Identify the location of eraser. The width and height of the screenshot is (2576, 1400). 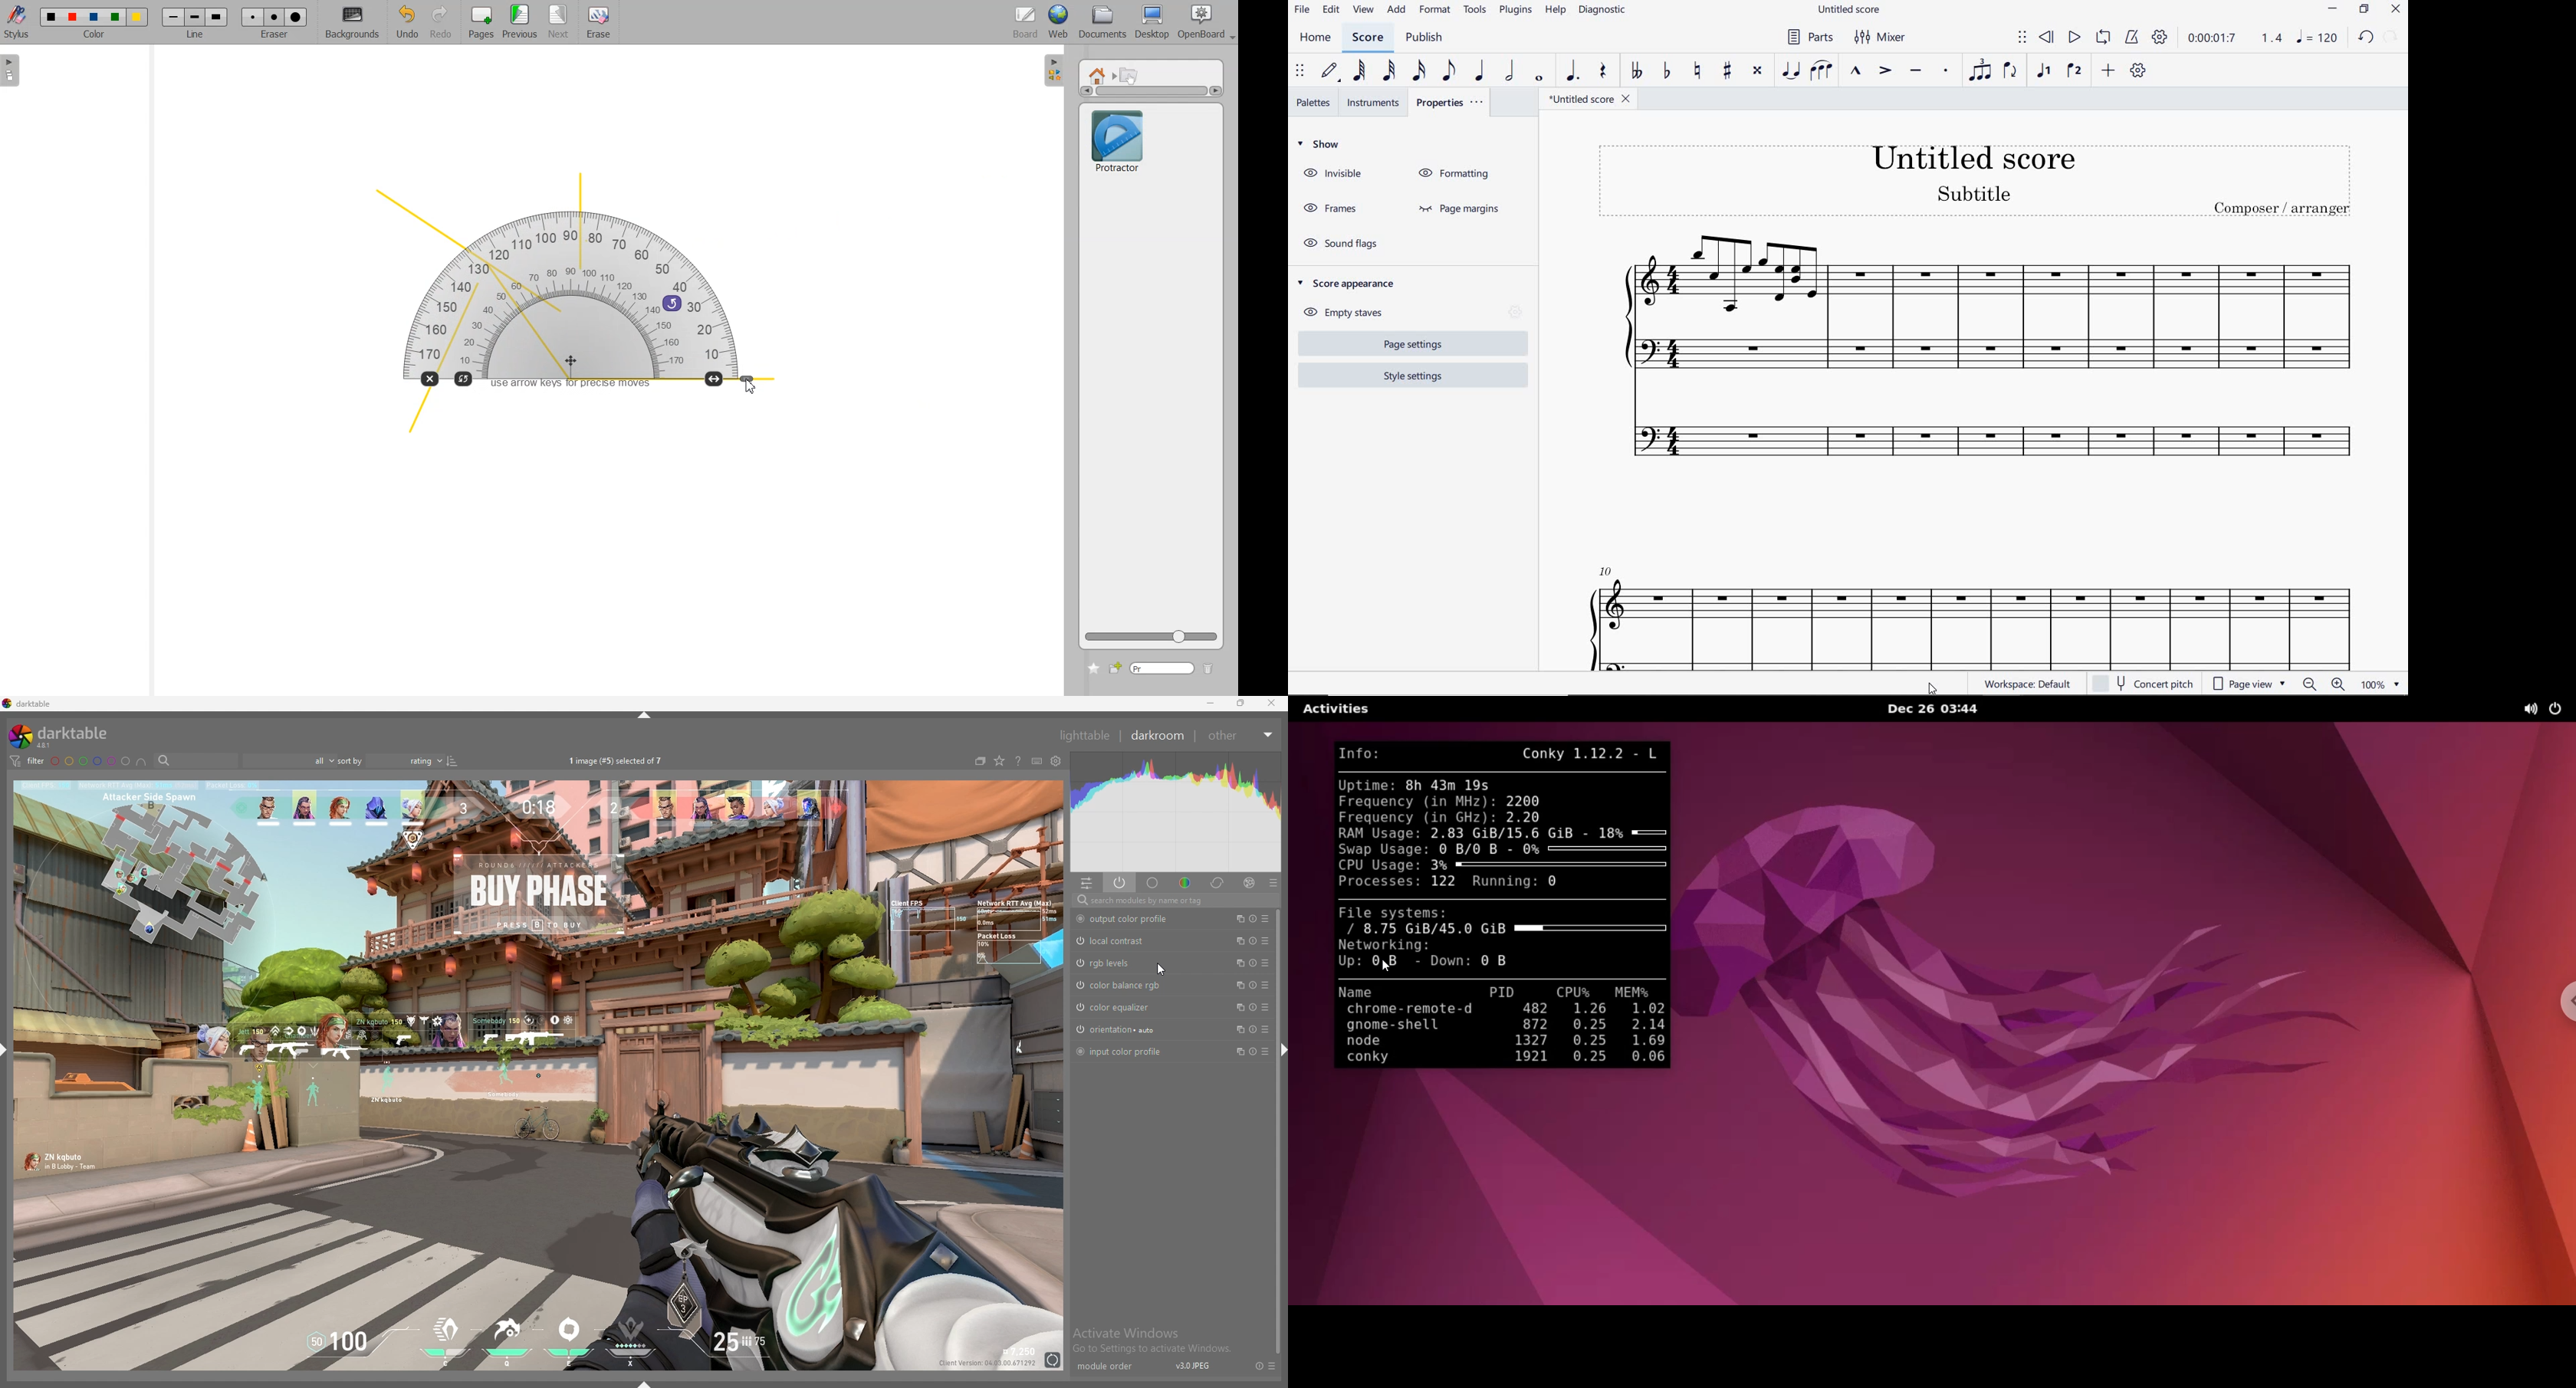
(273, 38).